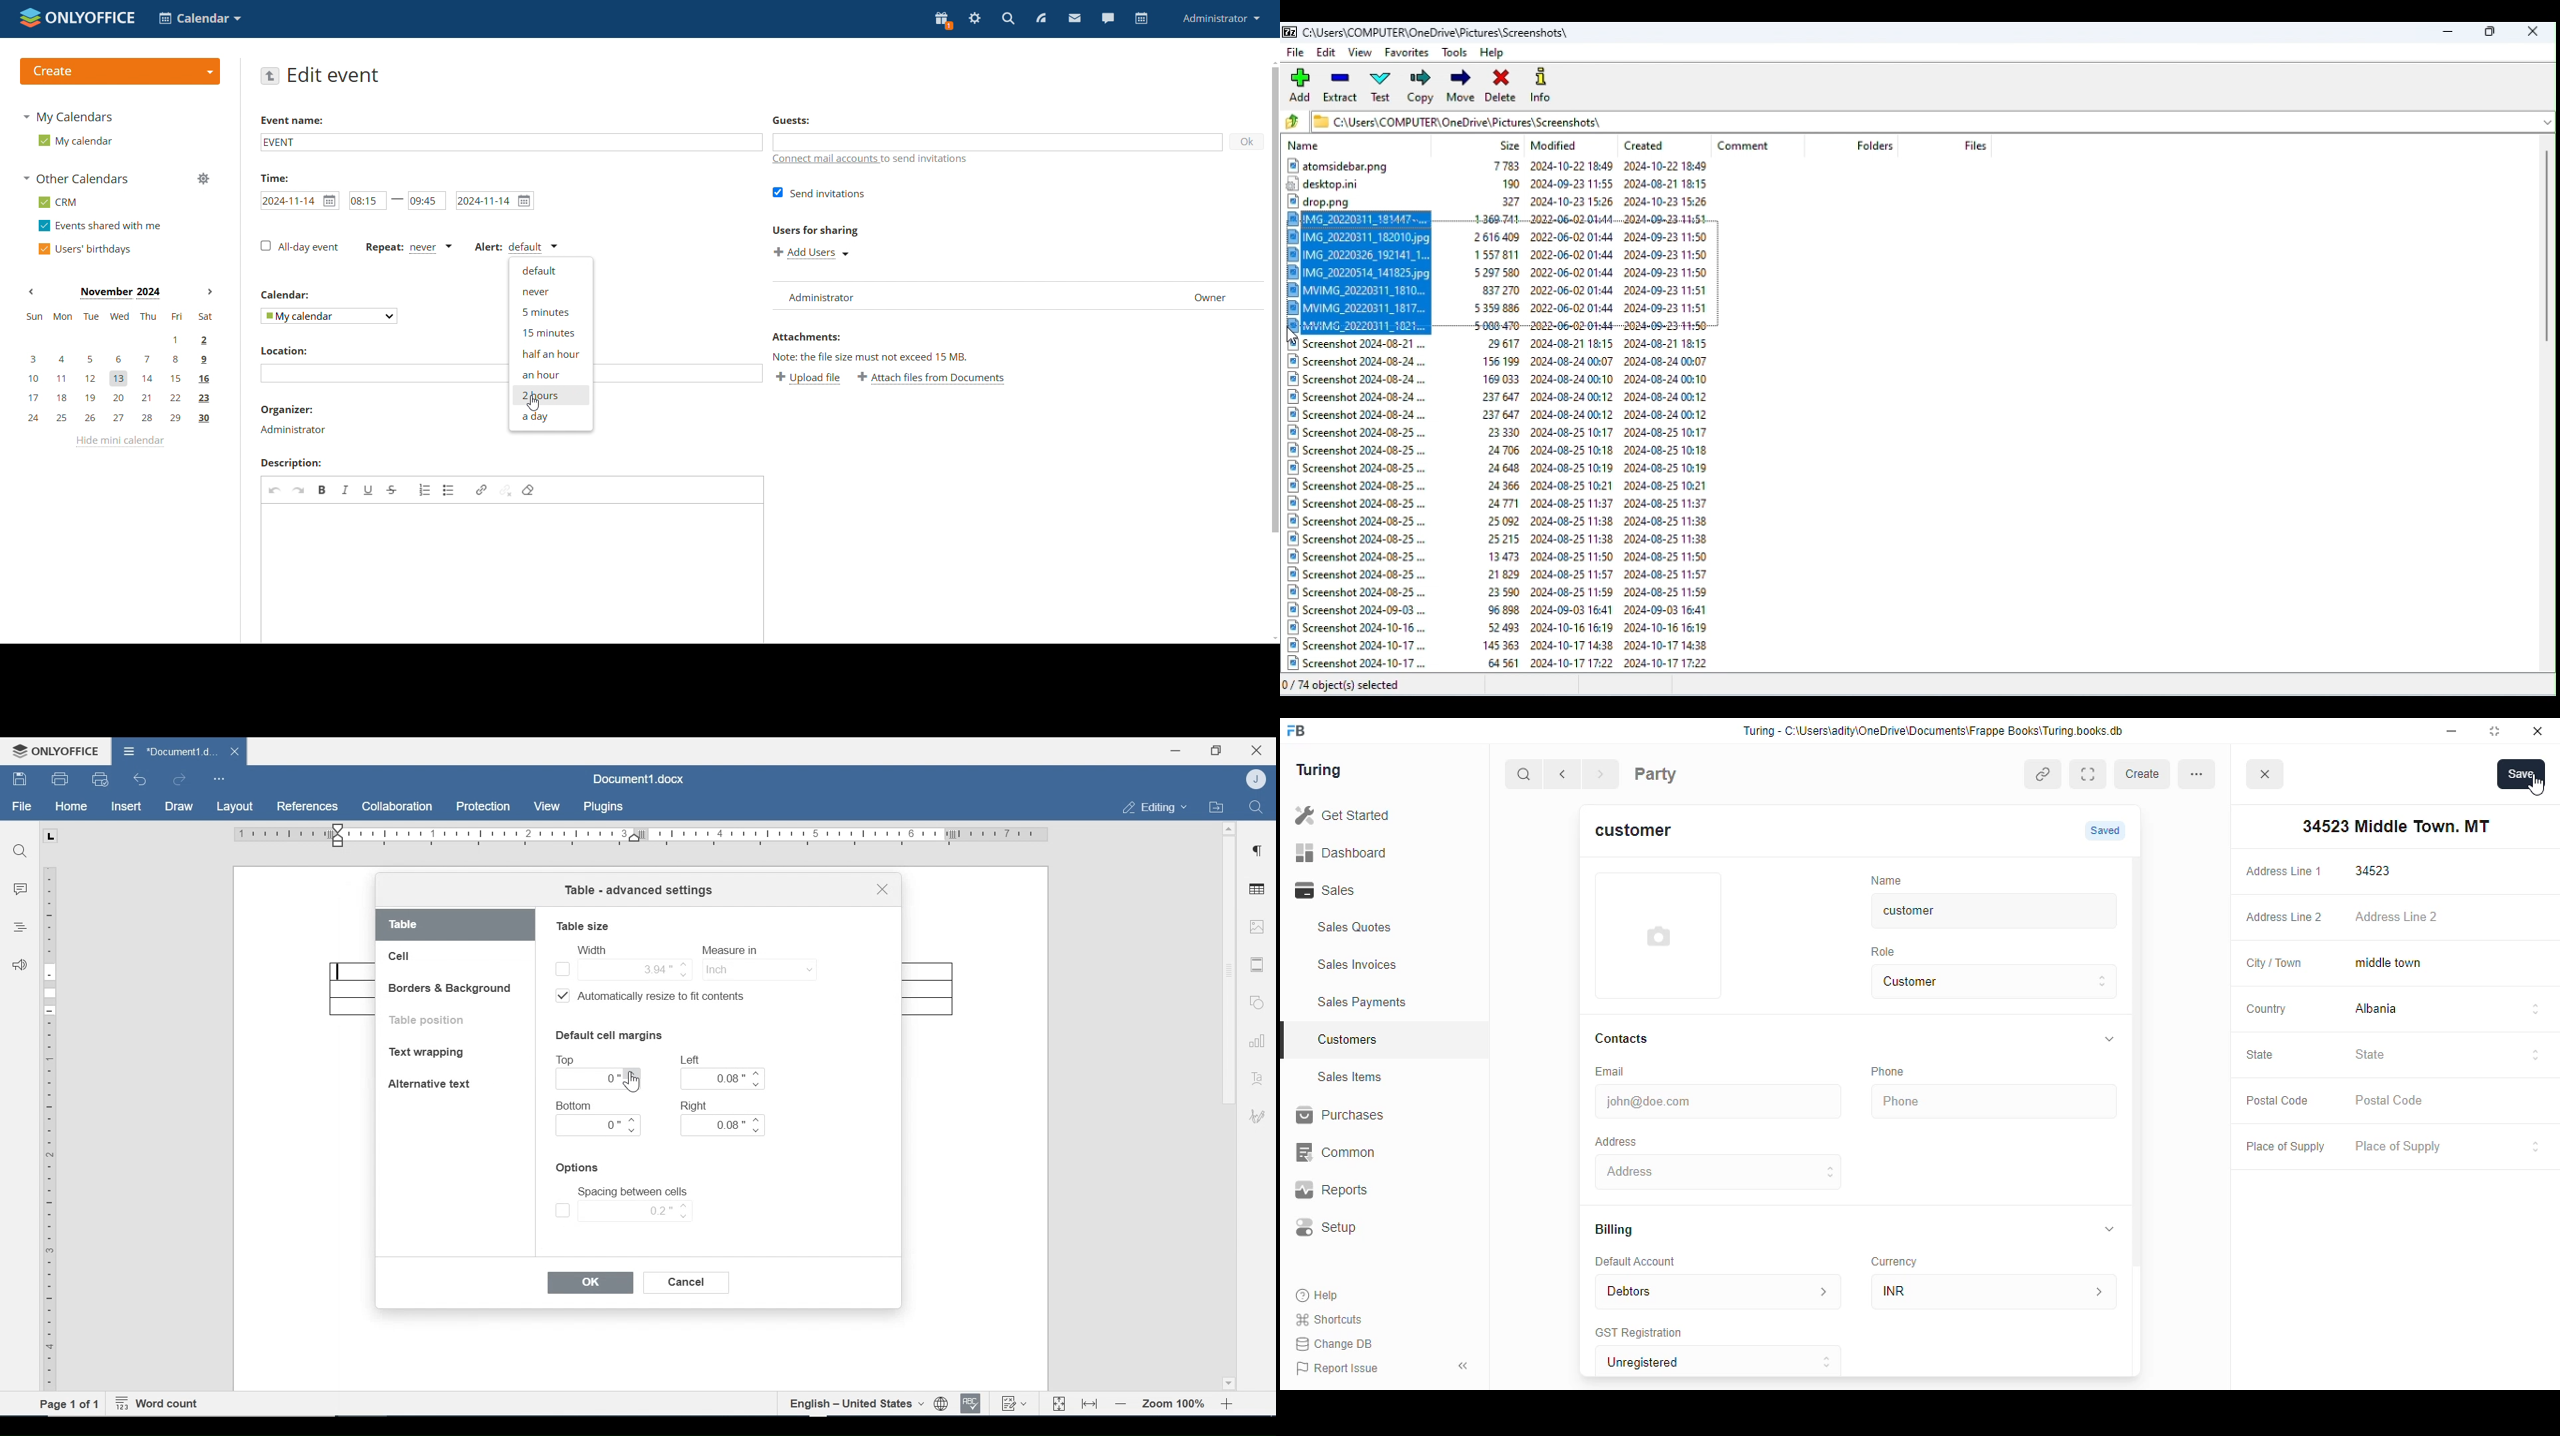 The image size is (2576, 1456). What do you see at coordinates (1338, 1344) in the screenshot?
I see `Change DB` at bounding box center [1338, 1344].